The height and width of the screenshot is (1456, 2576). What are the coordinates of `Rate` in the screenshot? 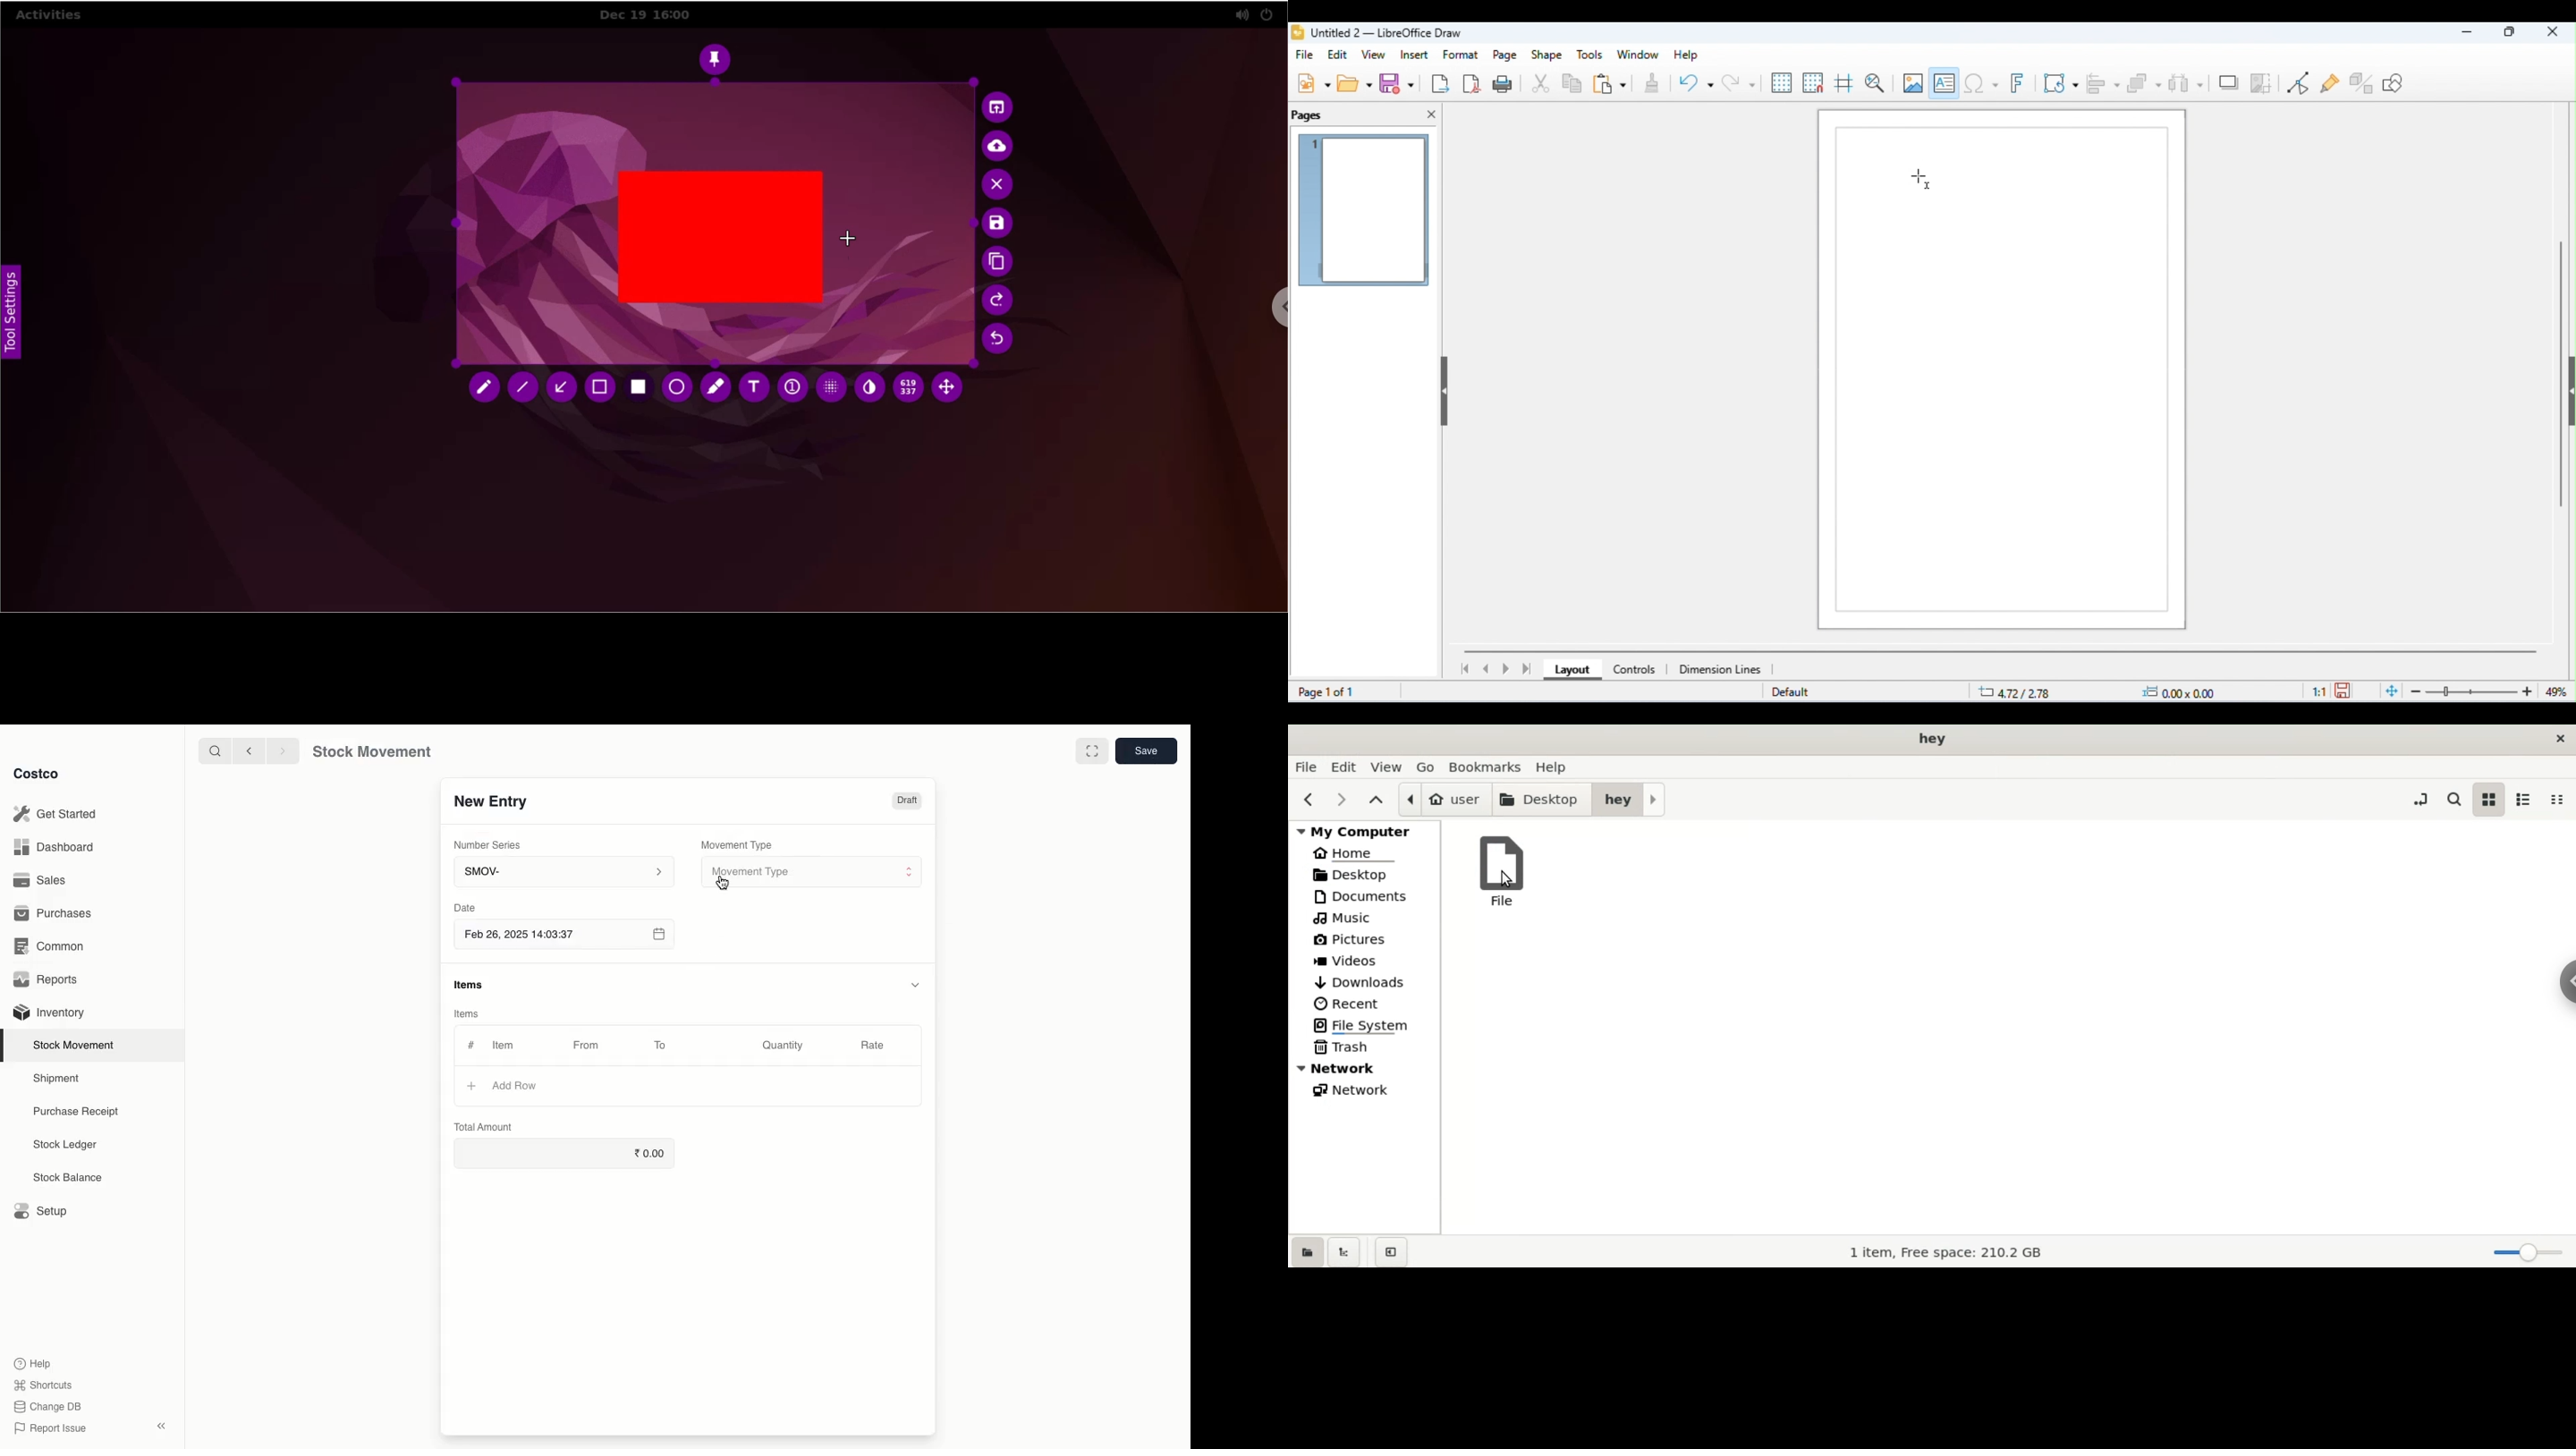 It's located at (873, 1043).